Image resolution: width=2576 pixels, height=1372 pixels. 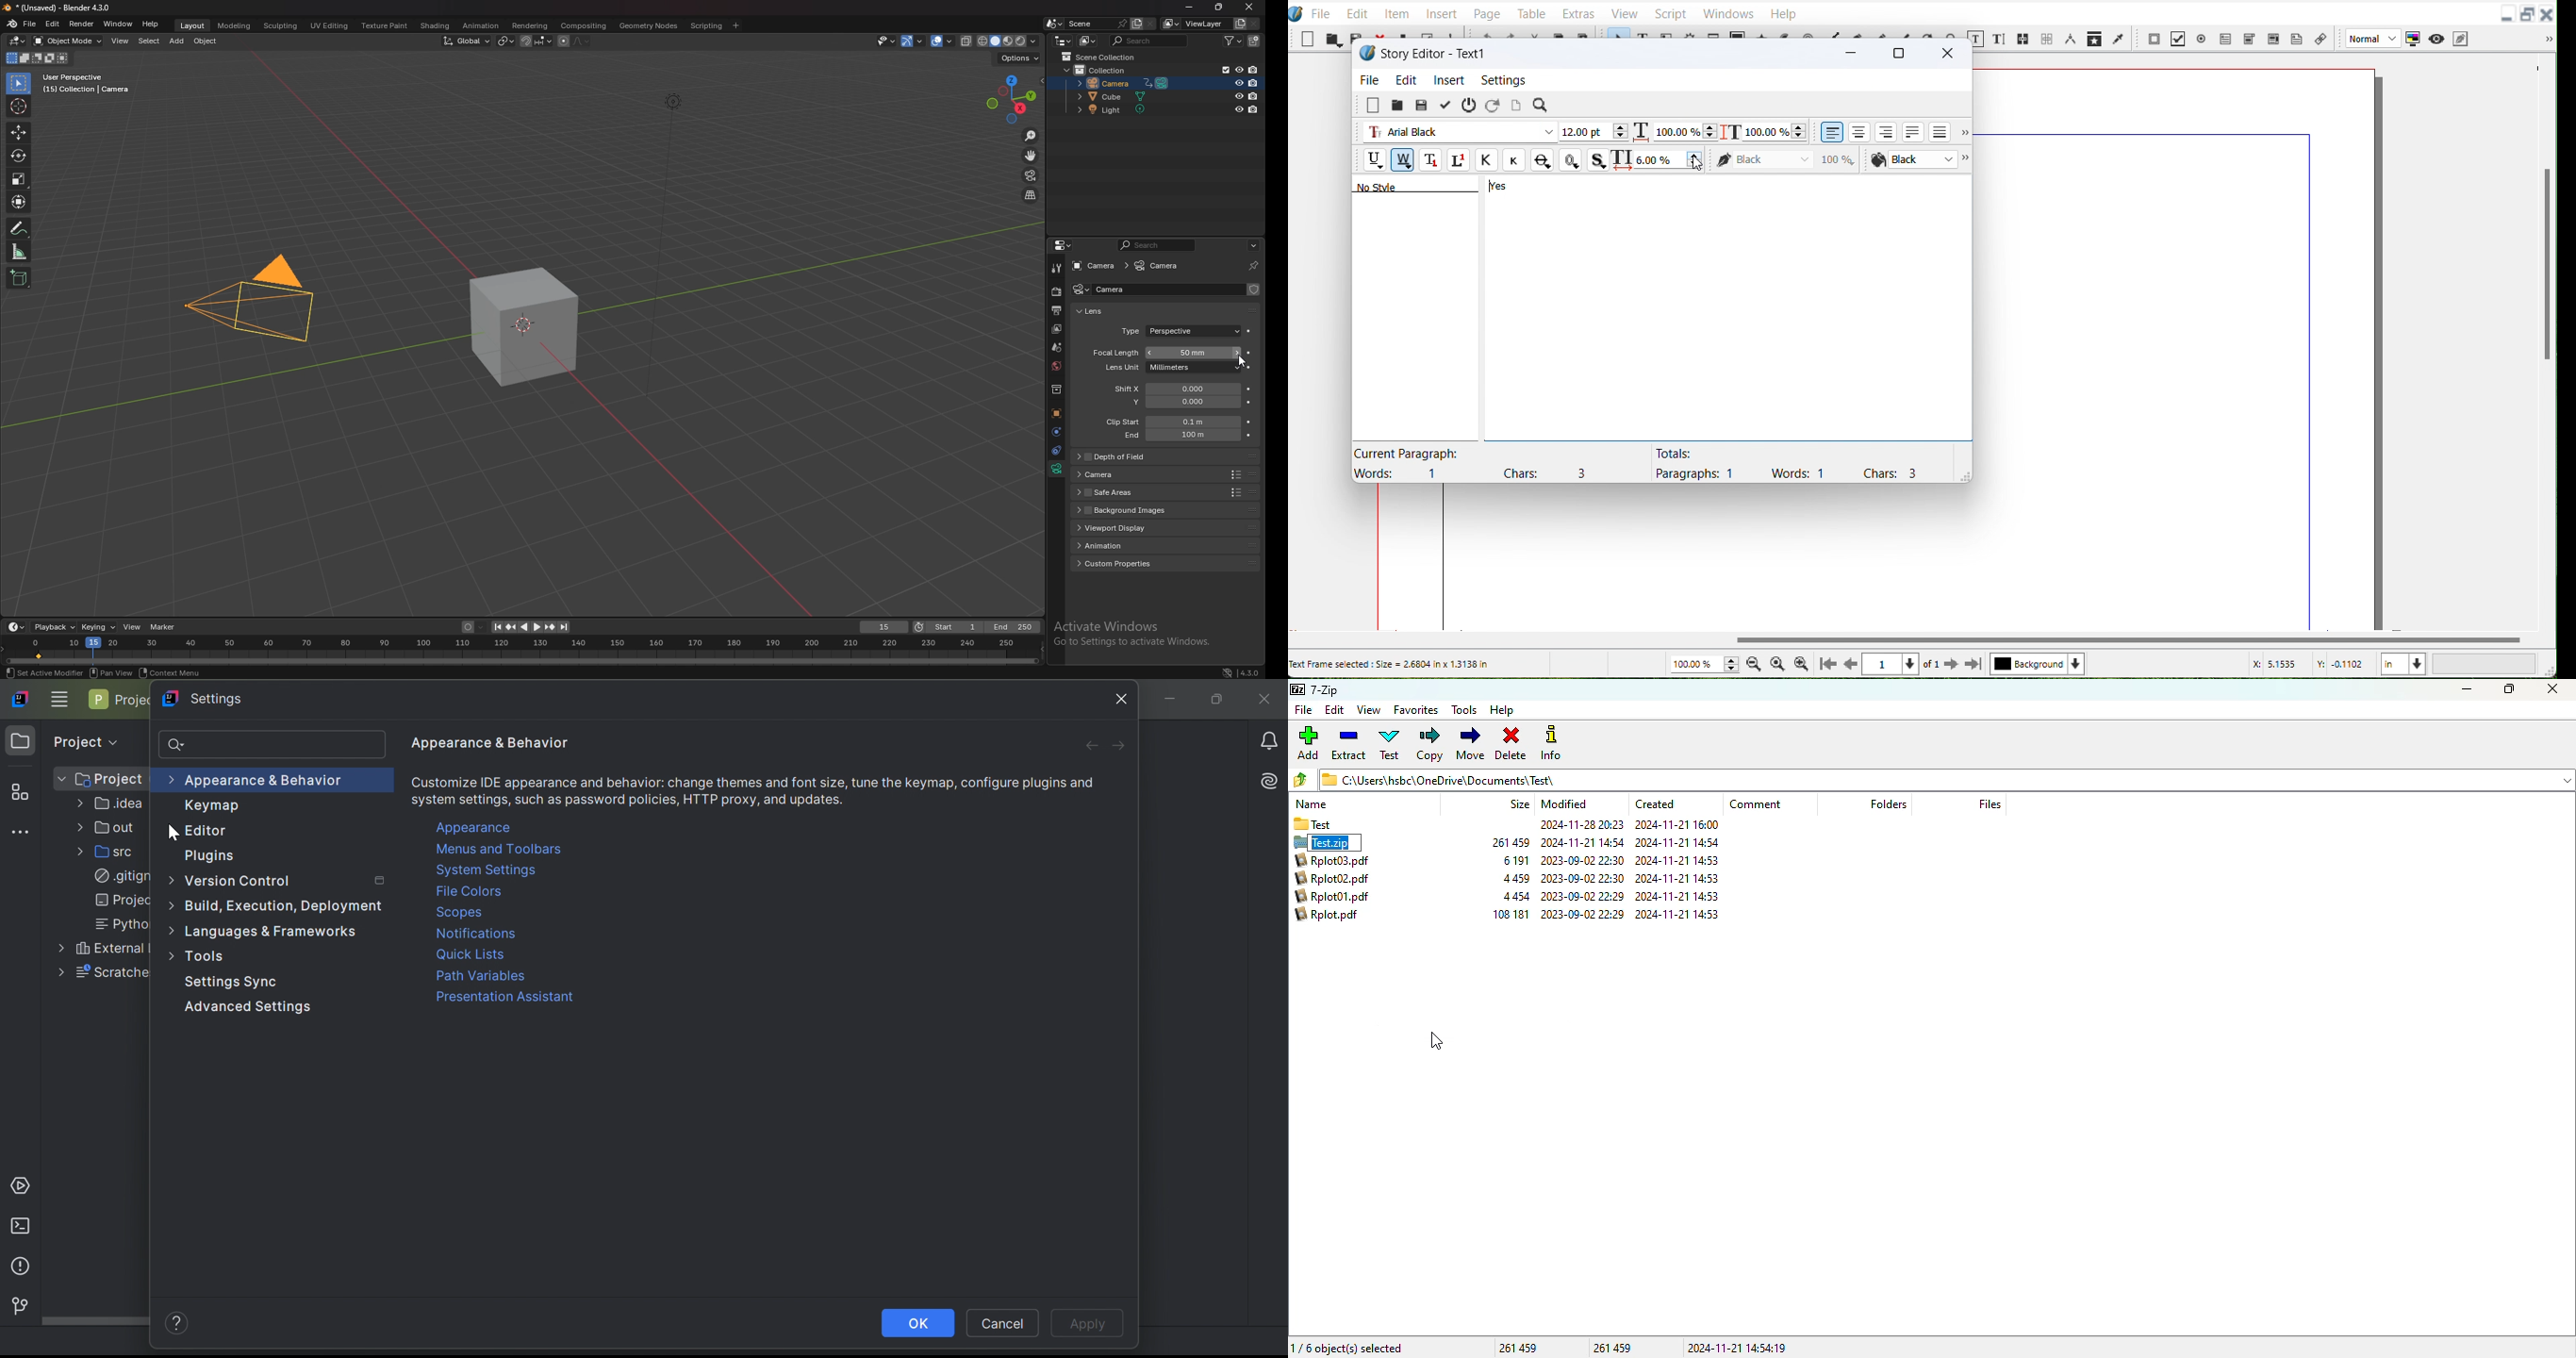 What do you see at coordinates (1671, 12) in the screenshot?
I see `Script` at bounding box center [1671, 12].